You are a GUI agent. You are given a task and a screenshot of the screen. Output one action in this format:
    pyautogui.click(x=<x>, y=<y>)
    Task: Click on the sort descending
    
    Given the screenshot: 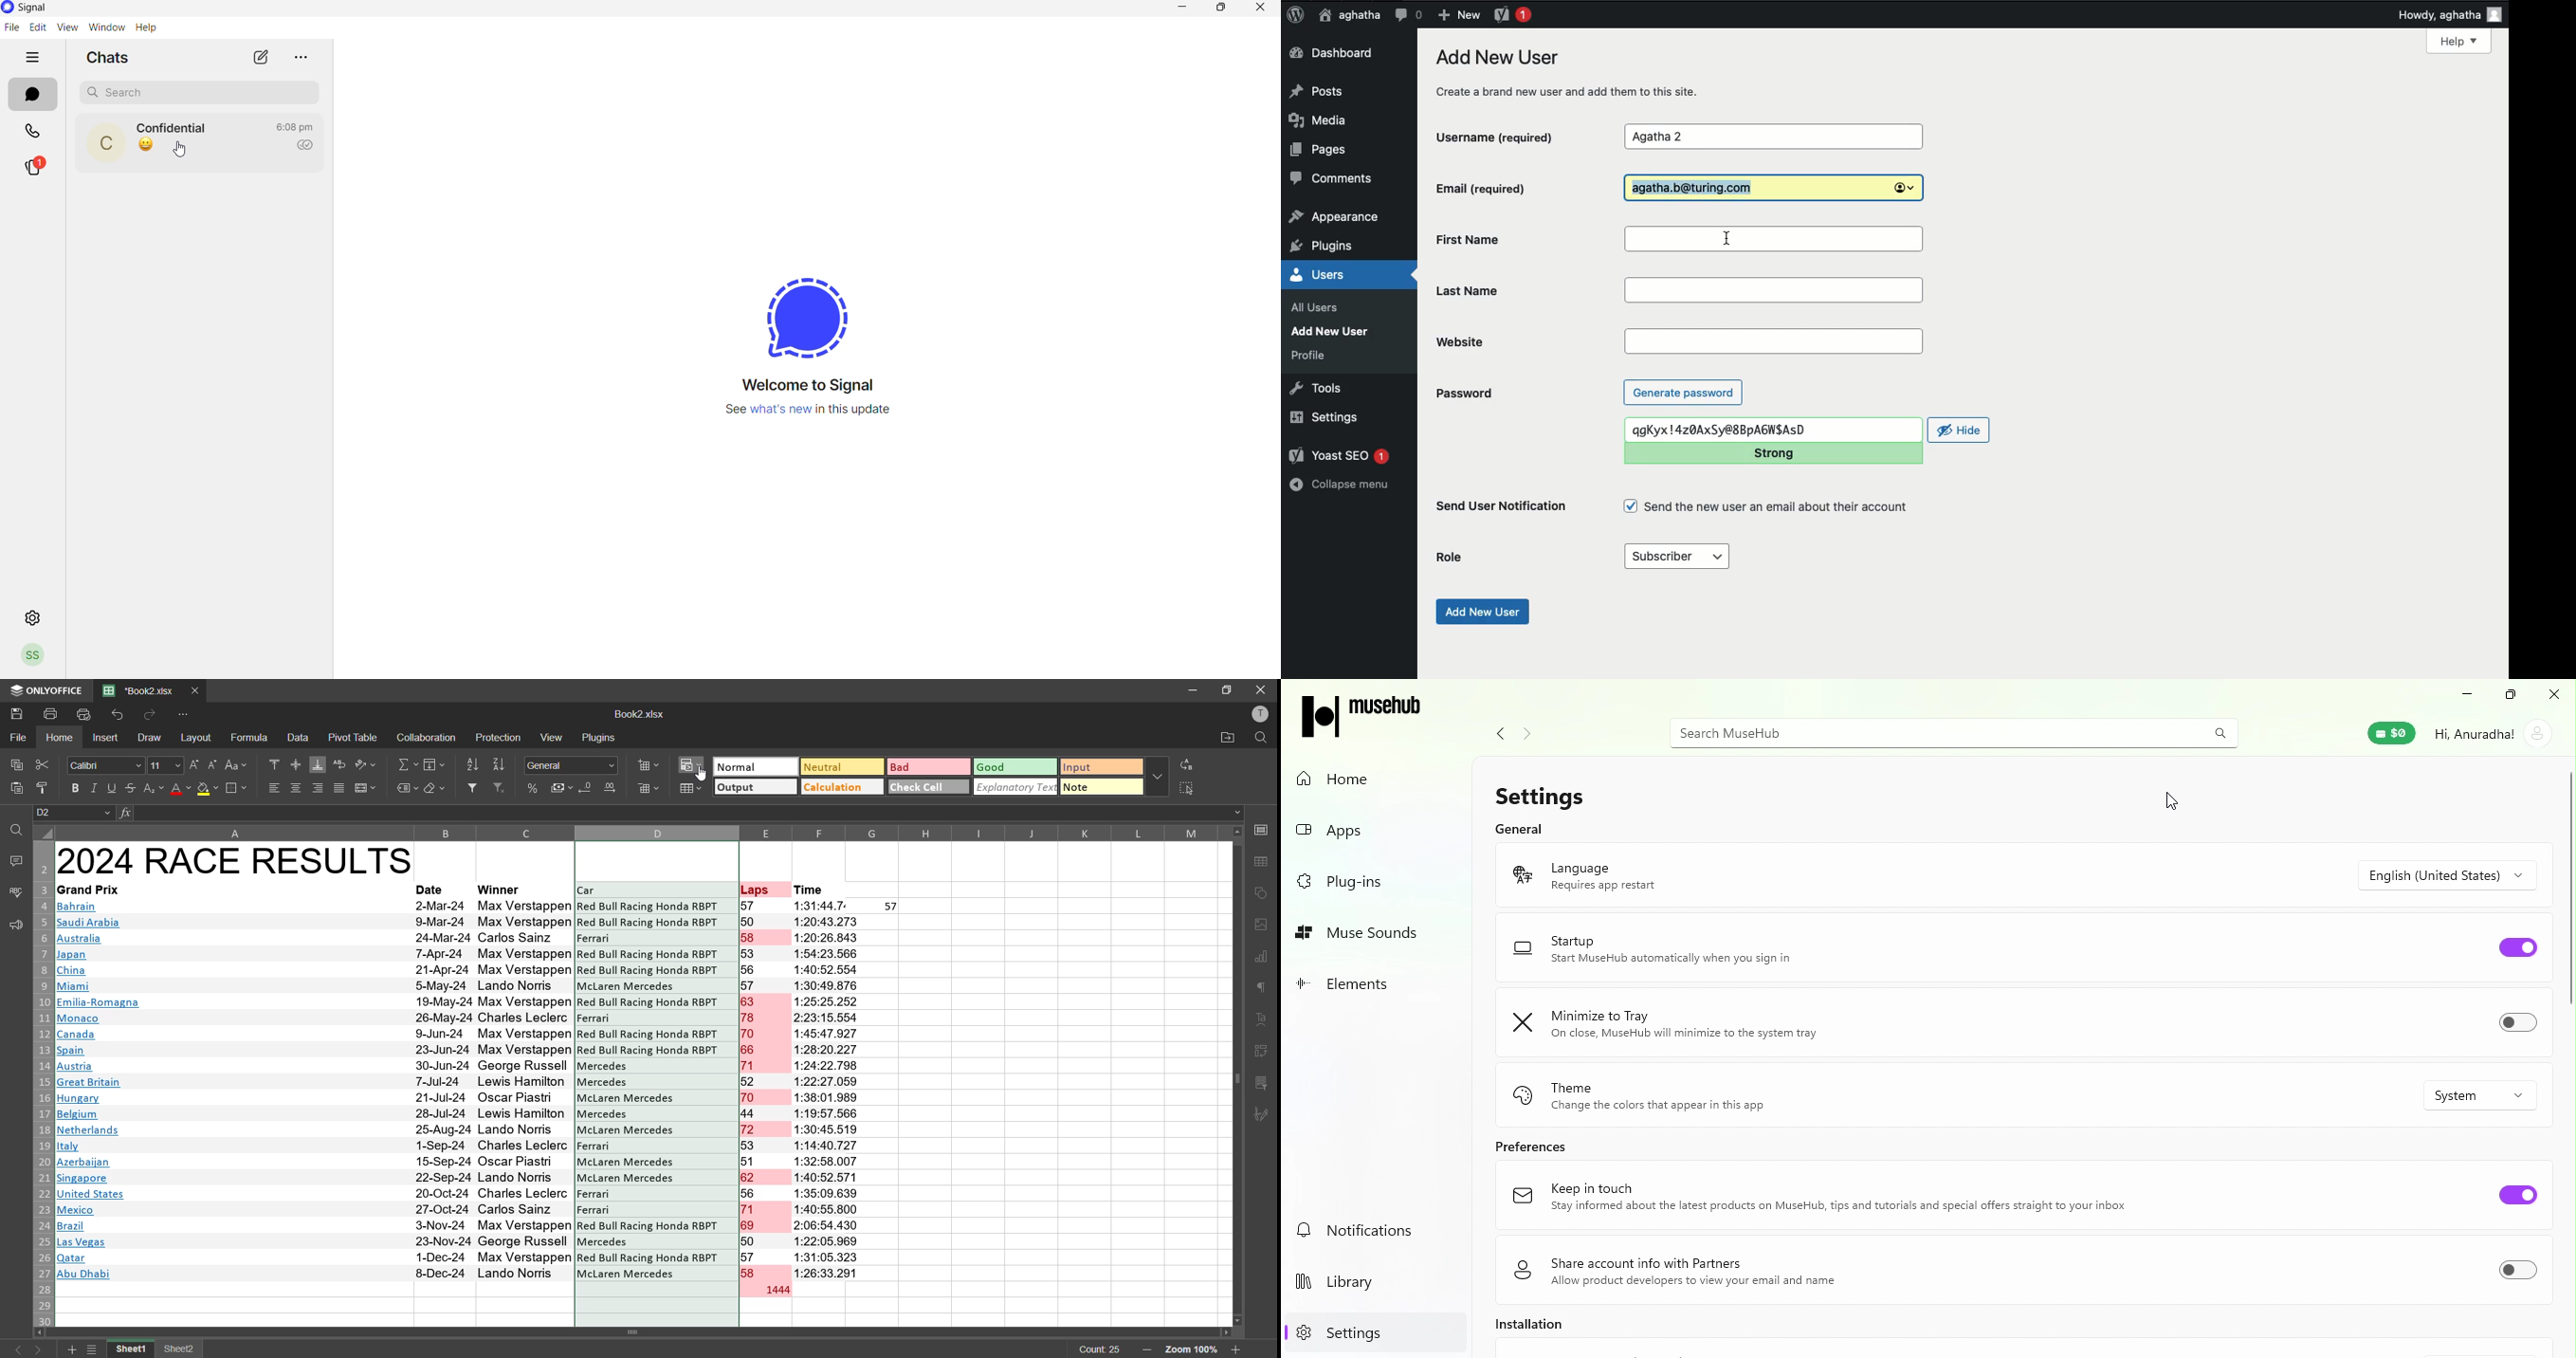 What is the action you would take?
    pyautogui.click(x=500, y=765)
    